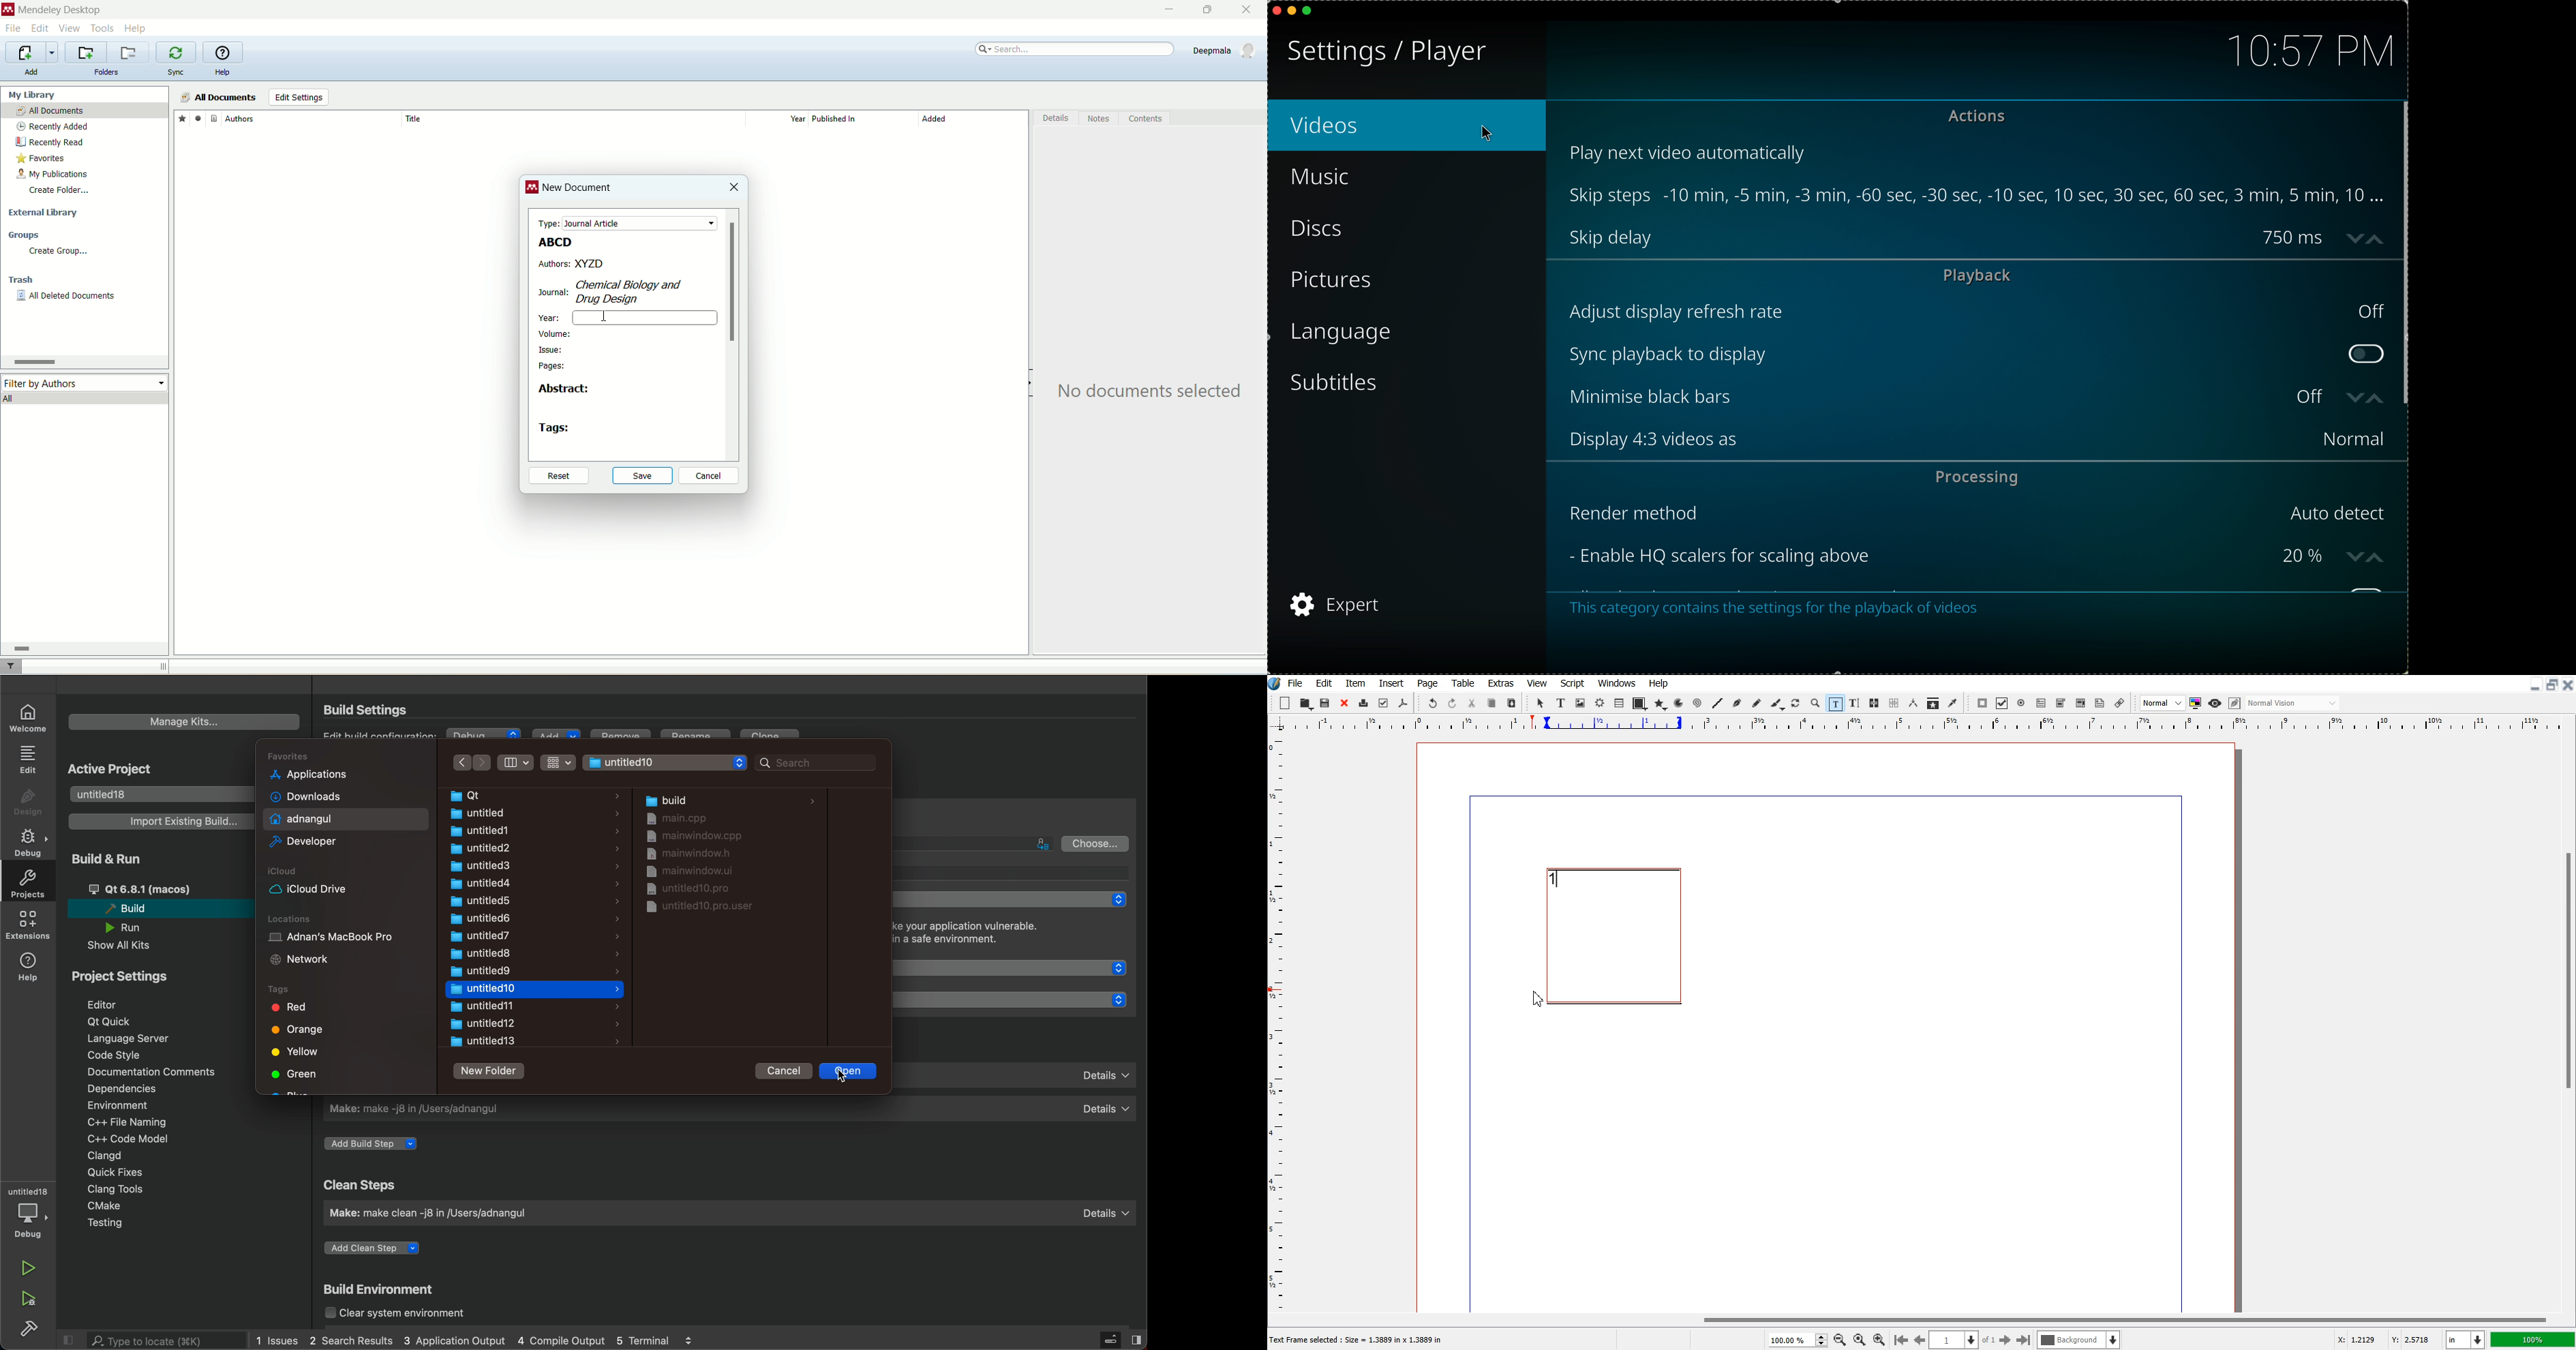  What do you see at coordinates (455, 1340) in the screenshot?
I see `3 Application Output` at bounding box center [455, 1340].